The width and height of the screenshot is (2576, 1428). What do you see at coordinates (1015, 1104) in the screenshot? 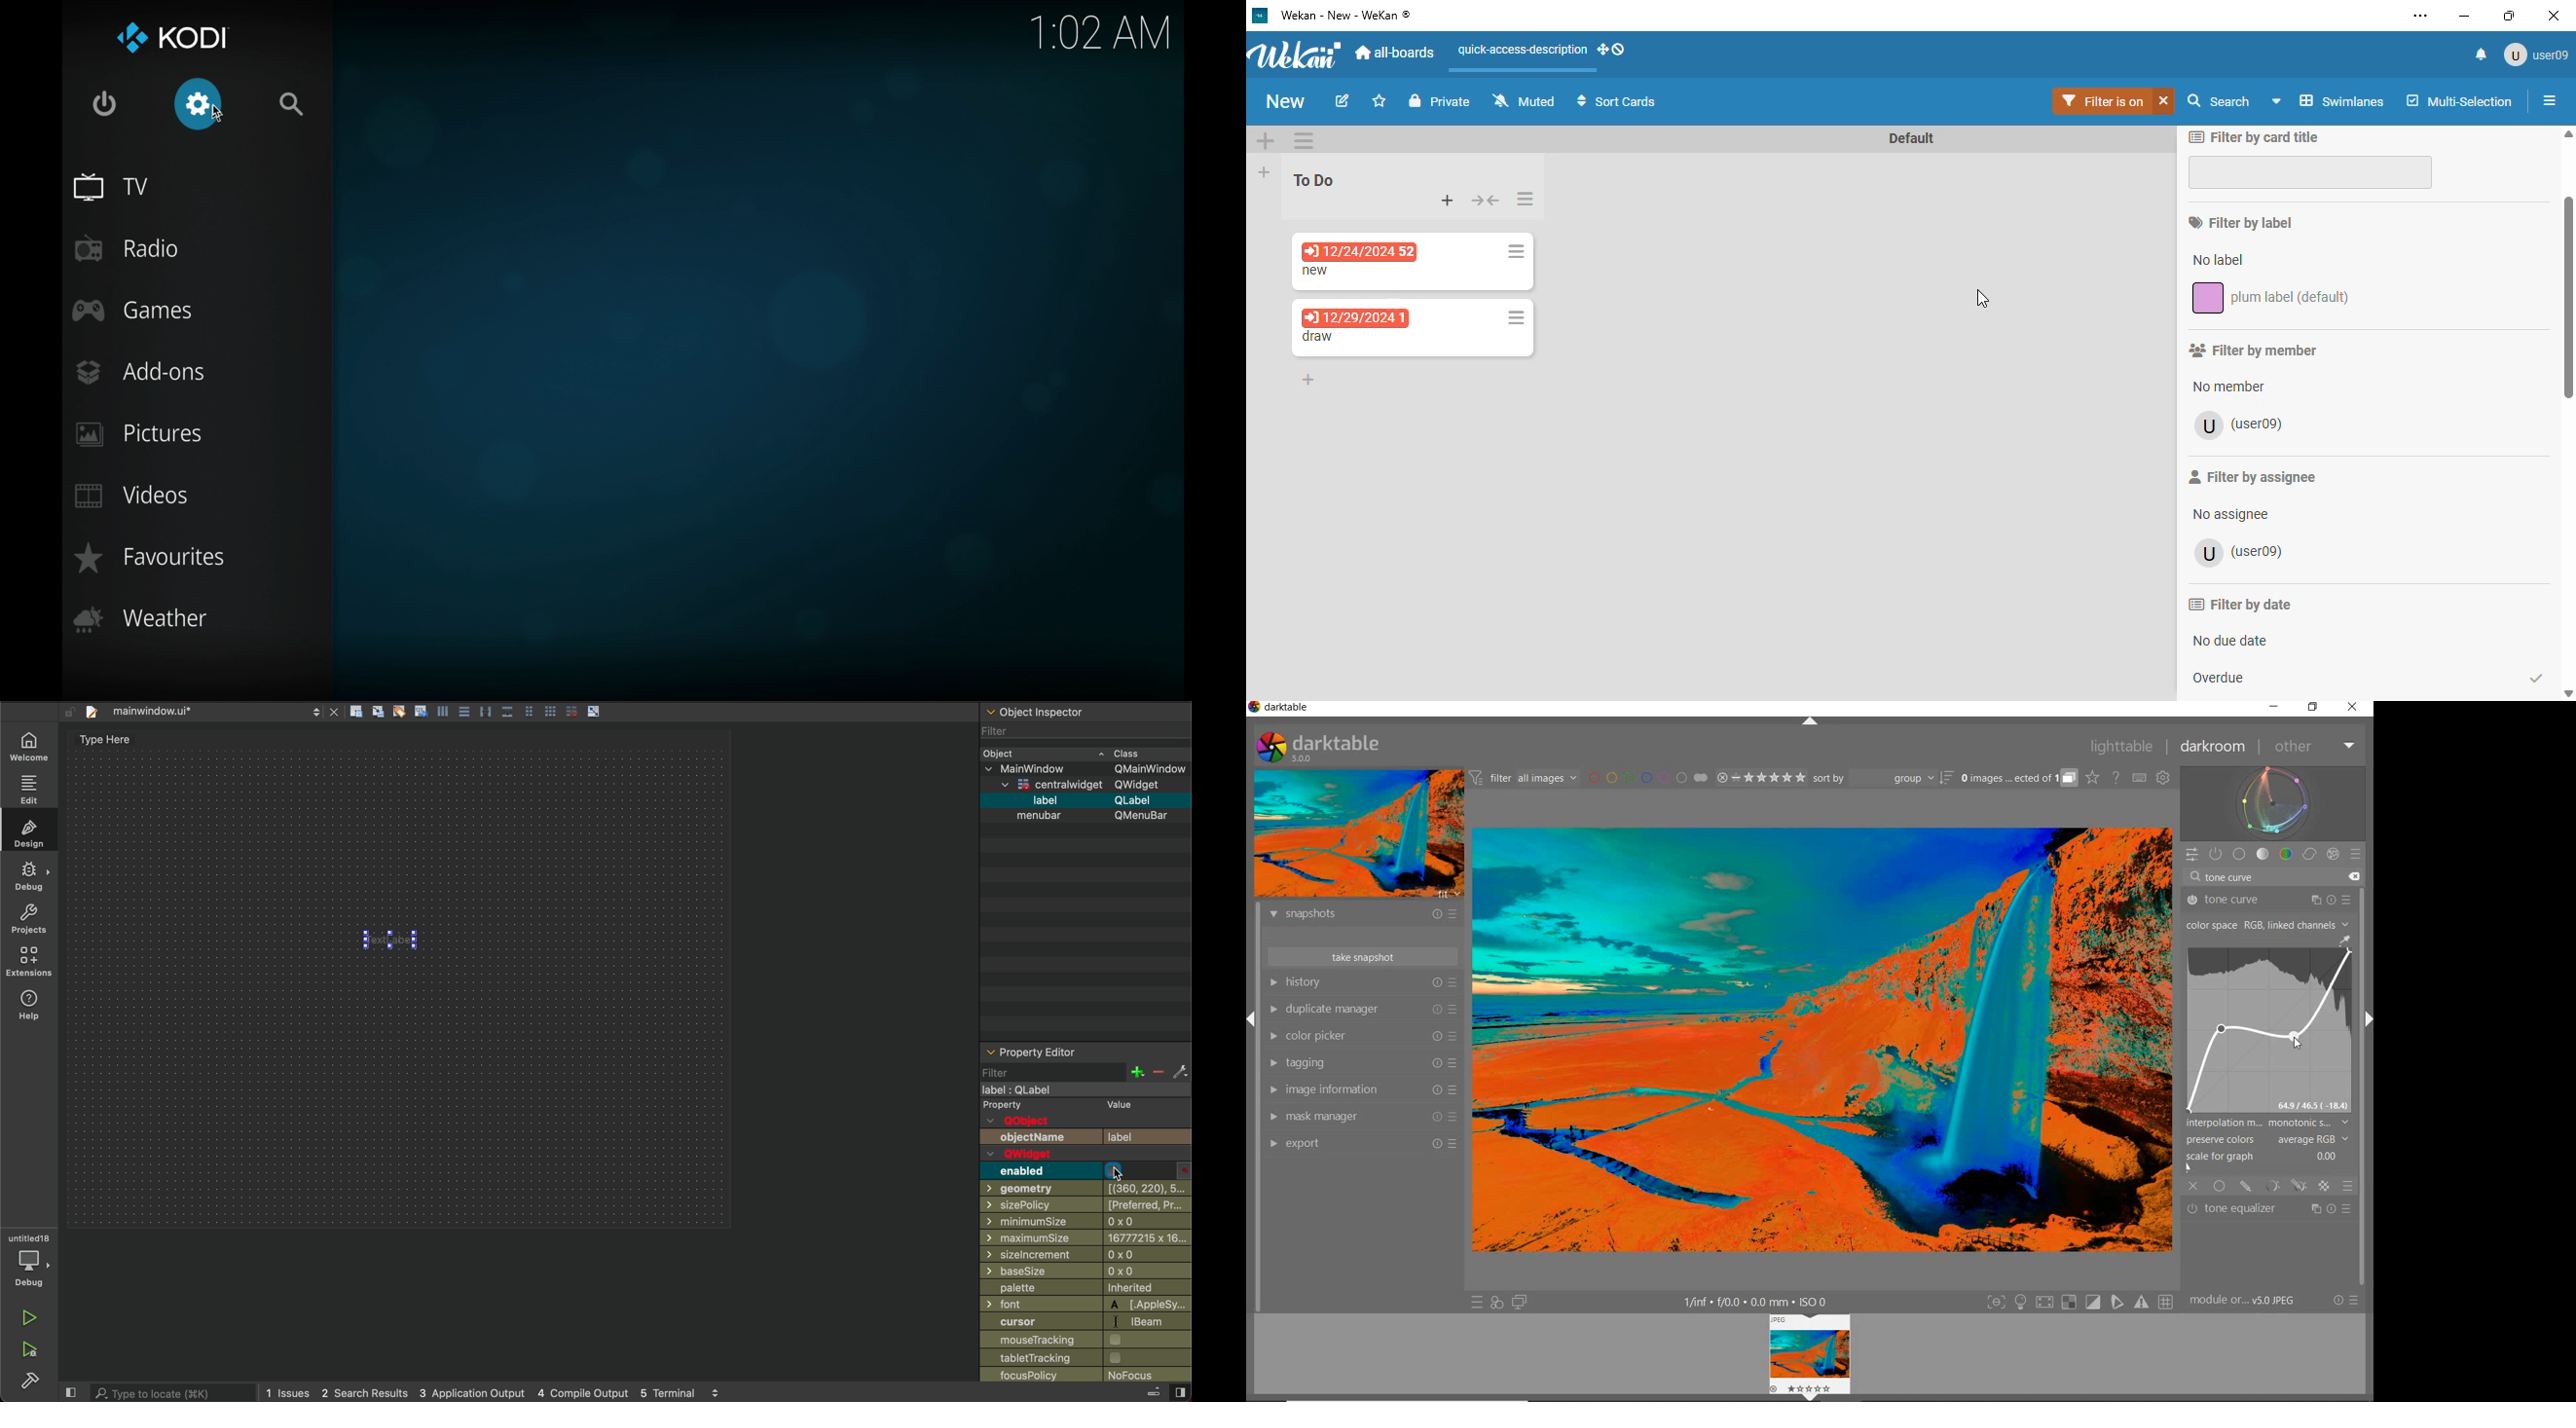
I see `Property` at bounding box center [1015, 1104].